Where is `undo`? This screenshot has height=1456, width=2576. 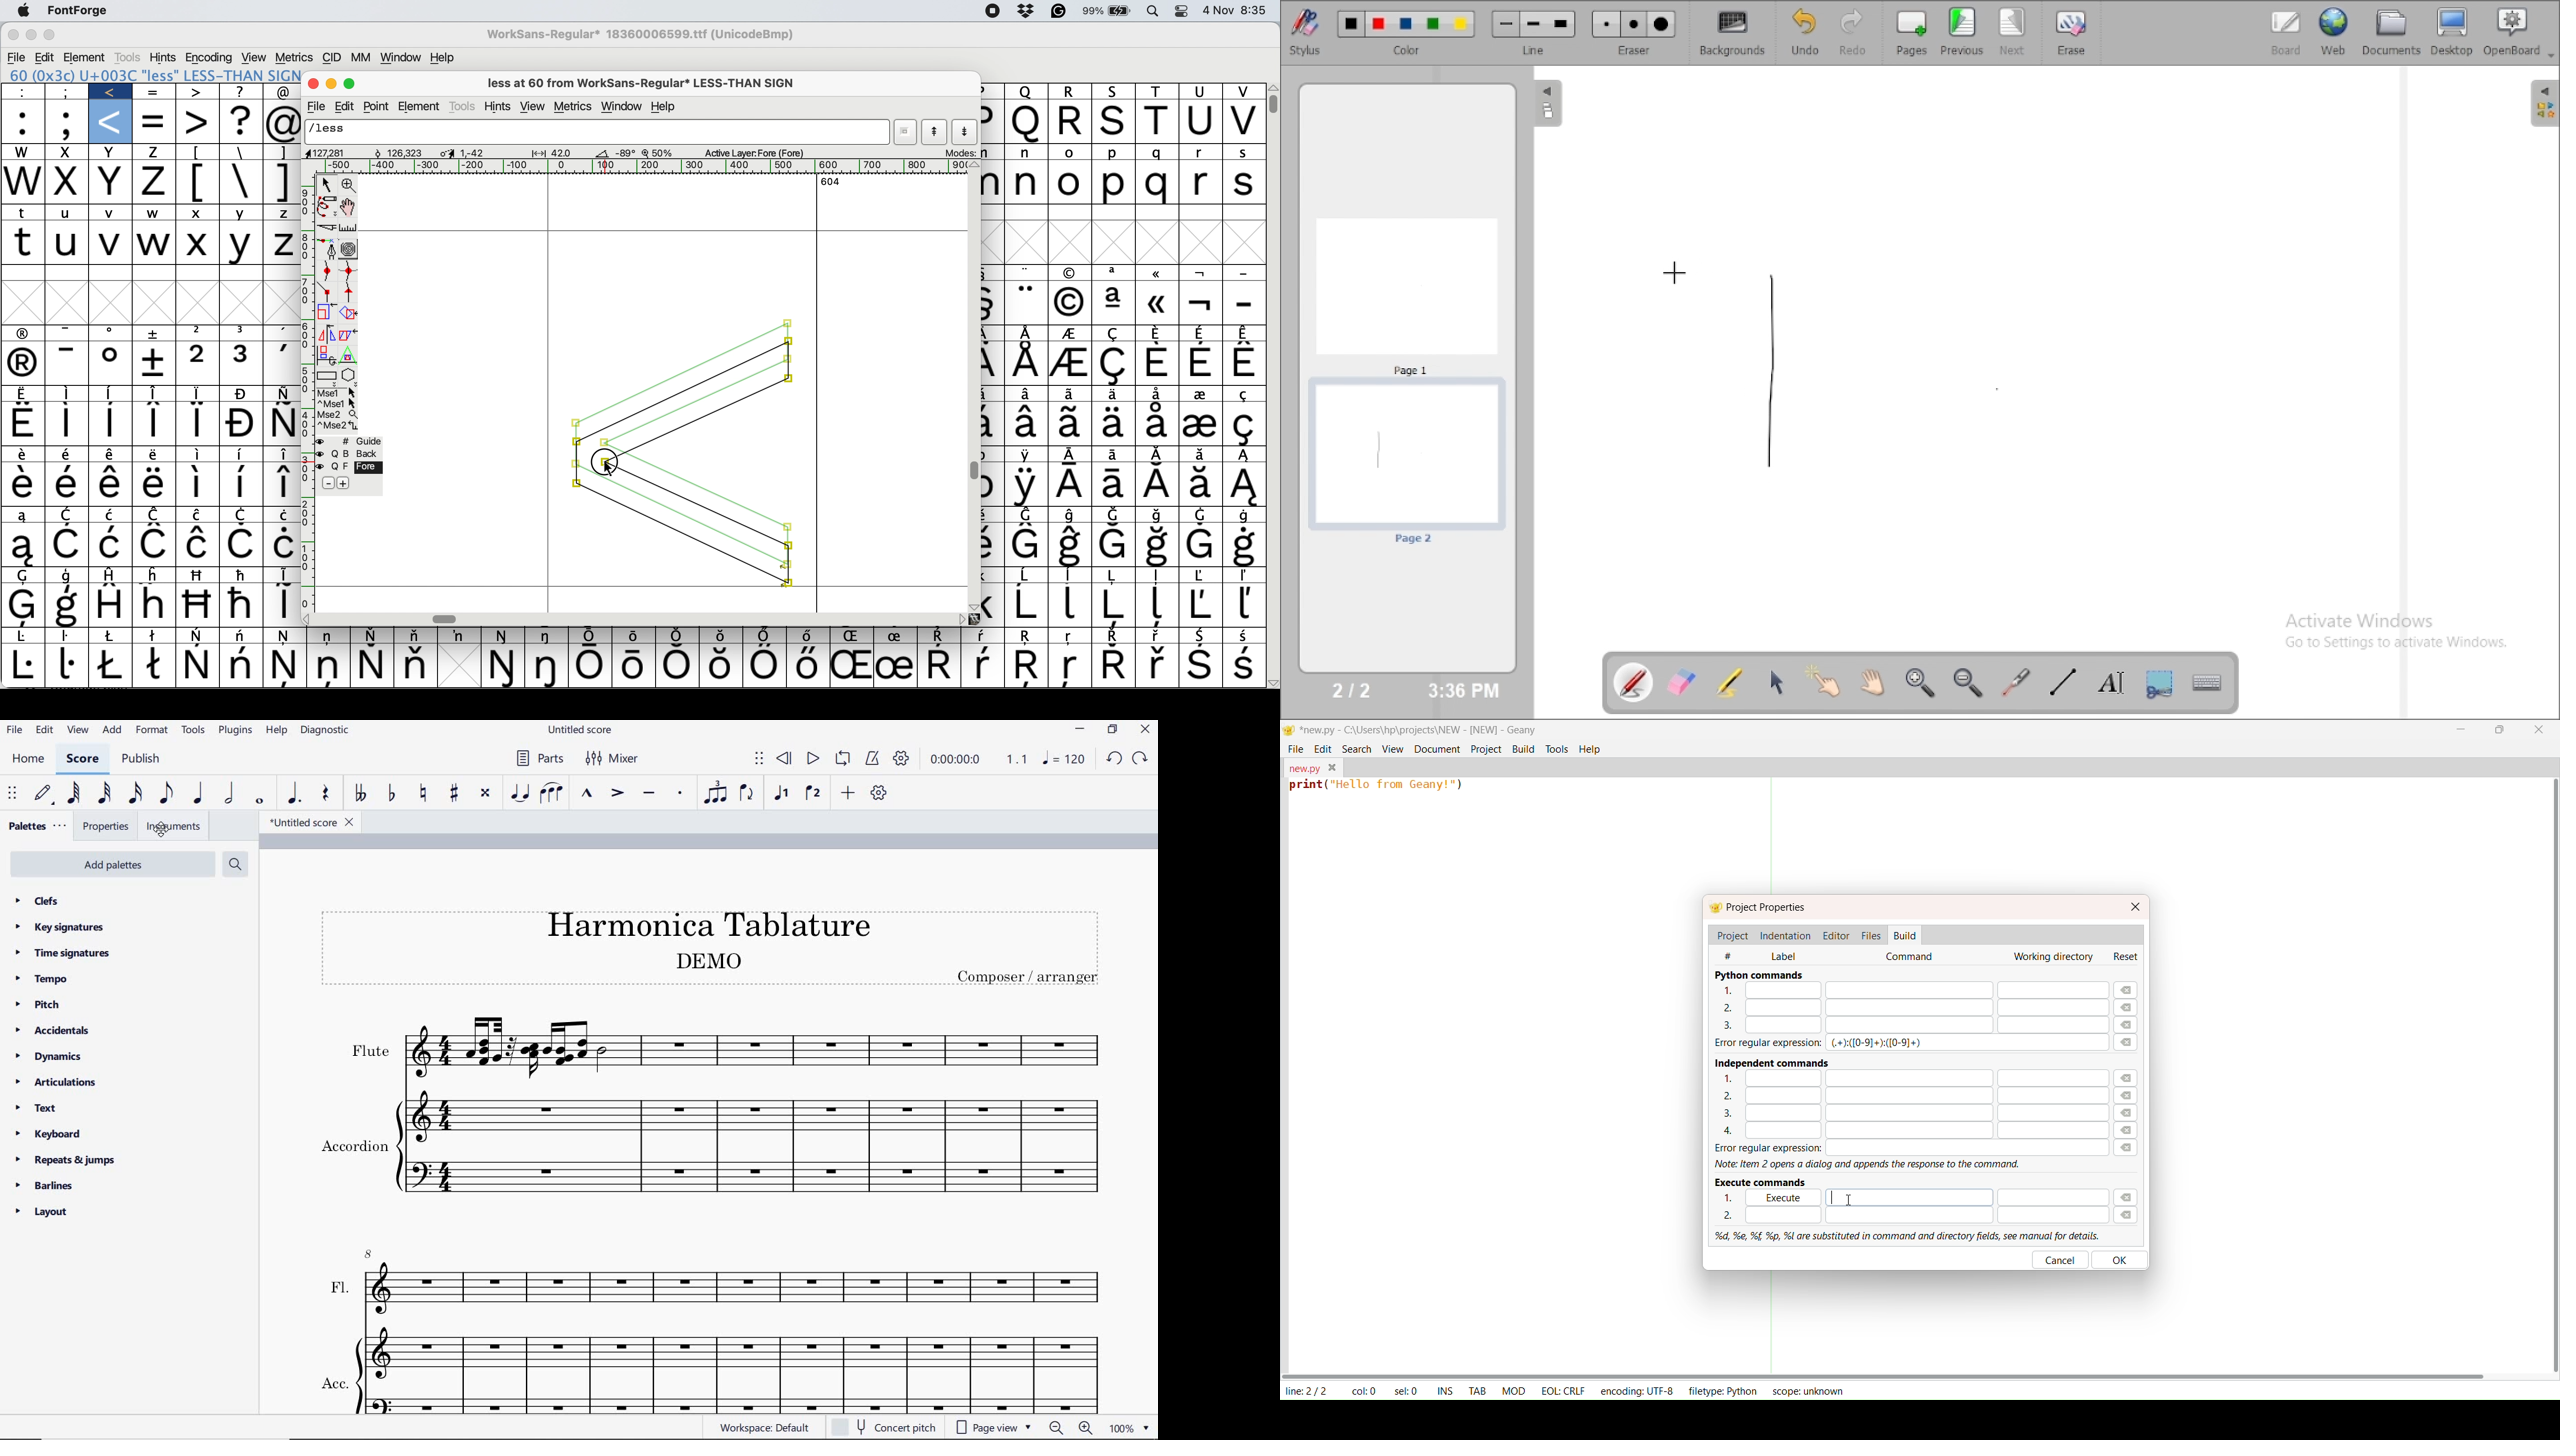
undo is located at coordinates (1804, 32).